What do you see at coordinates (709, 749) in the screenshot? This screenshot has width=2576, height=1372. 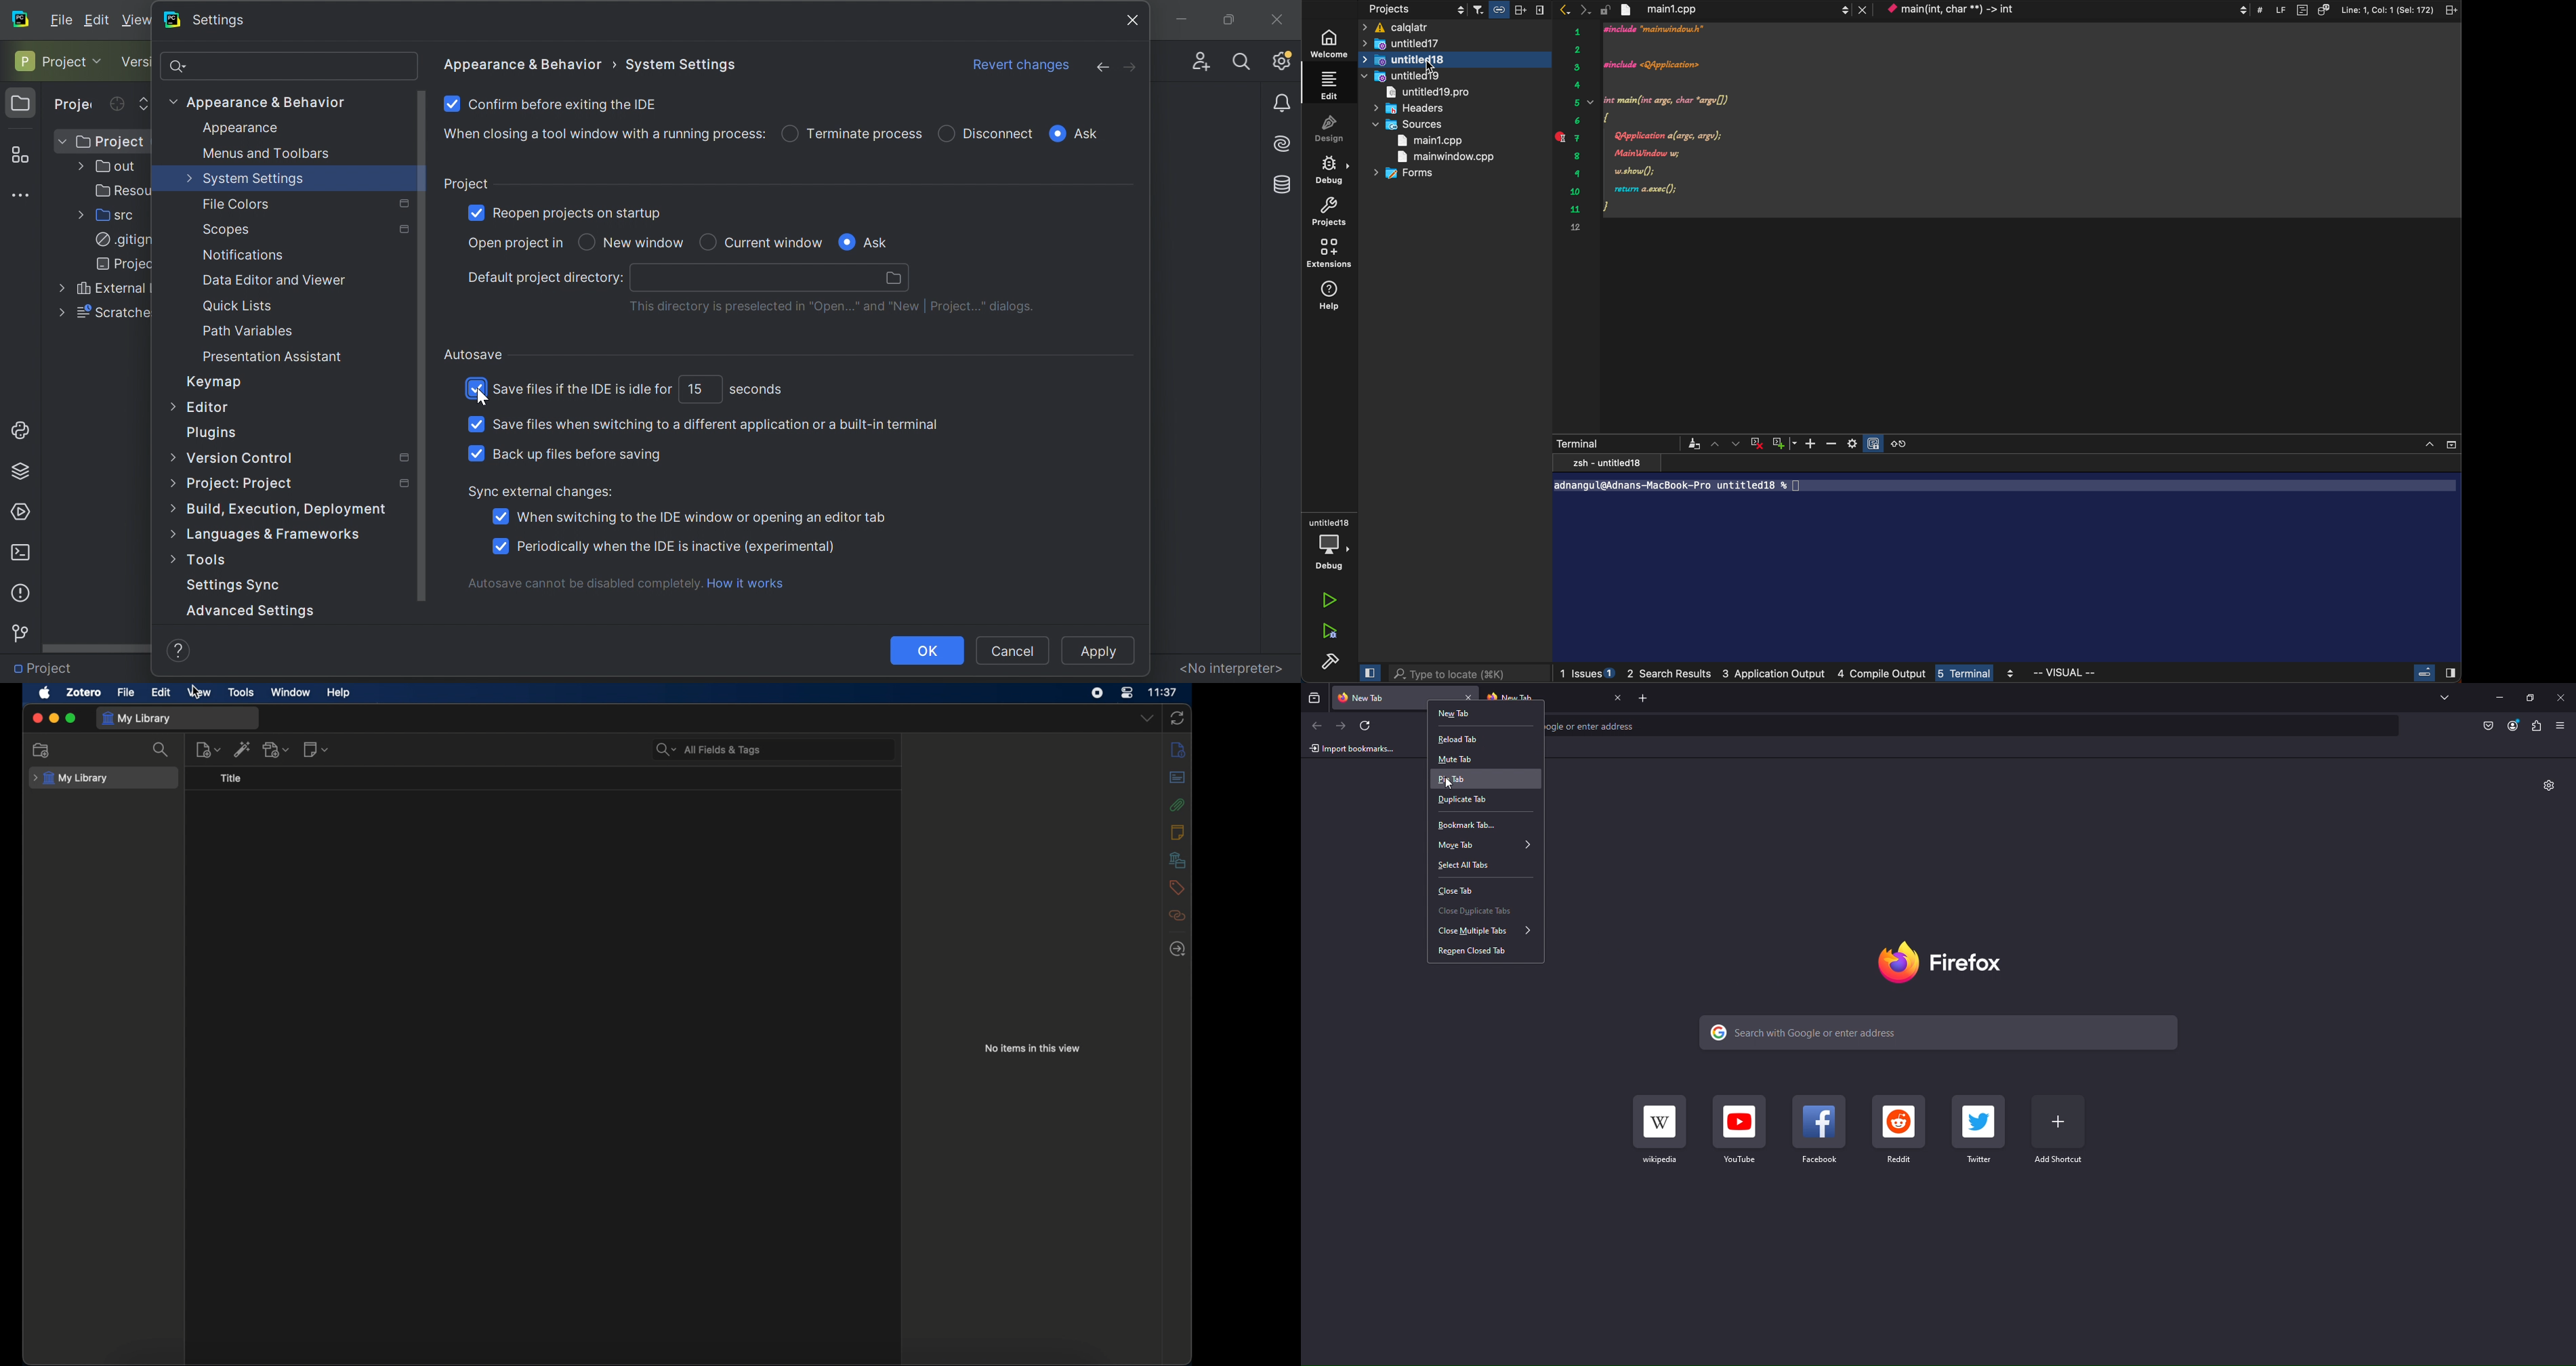 I see `all fields & tags` at bounding box center [709, 749].